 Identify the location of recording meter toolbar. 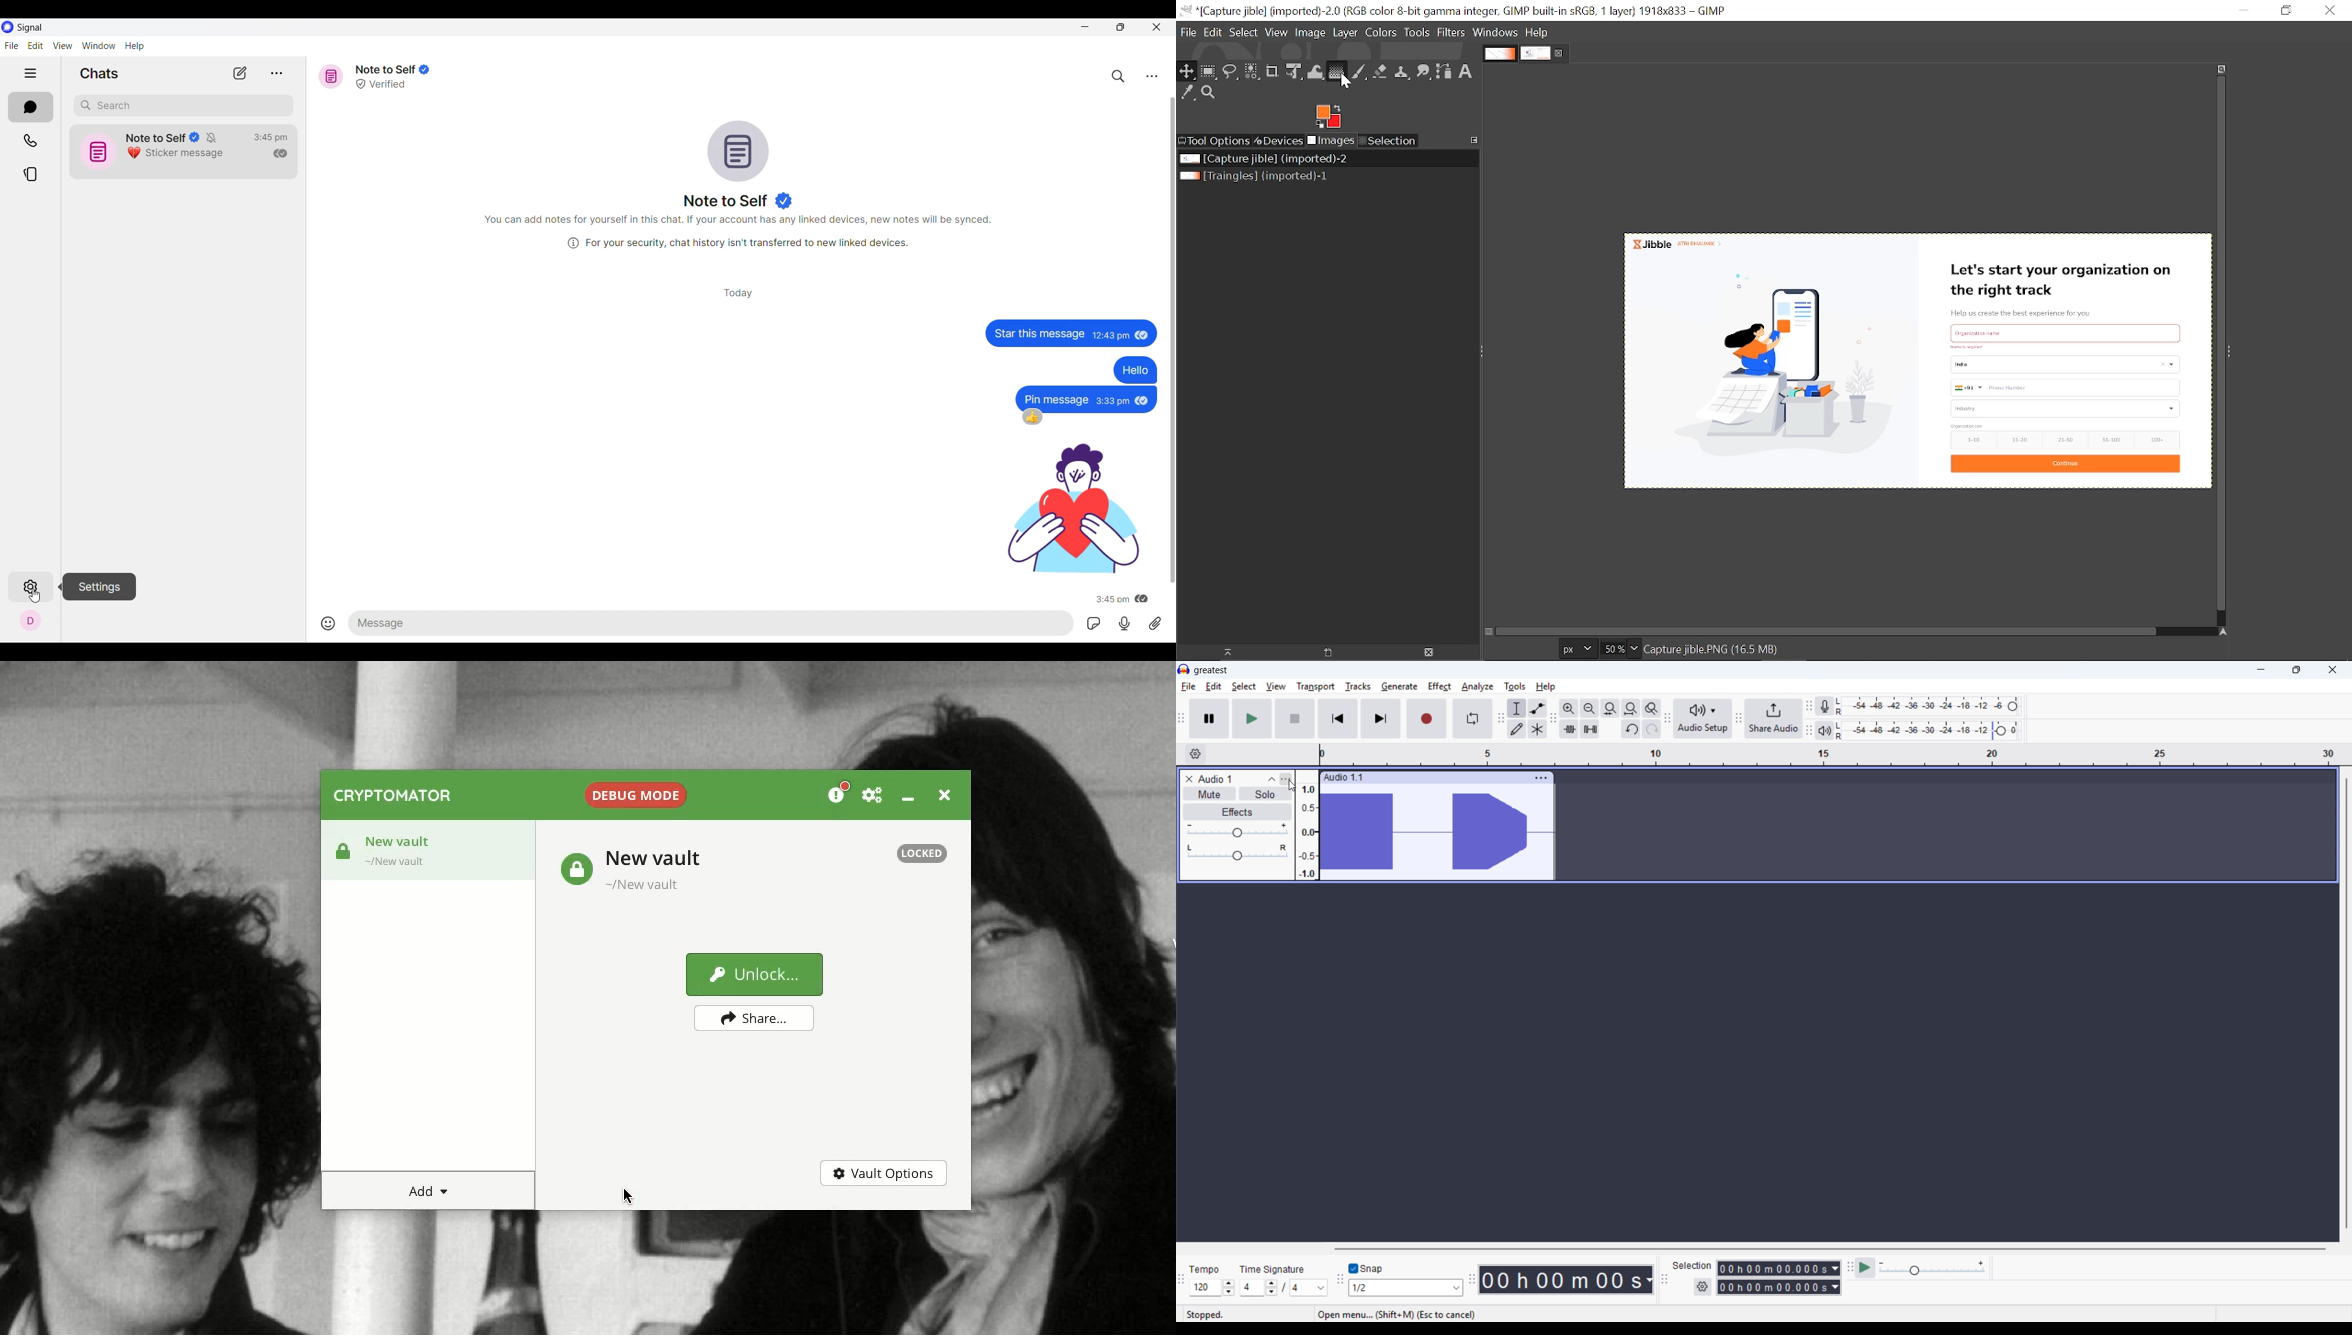
(1808, 707).